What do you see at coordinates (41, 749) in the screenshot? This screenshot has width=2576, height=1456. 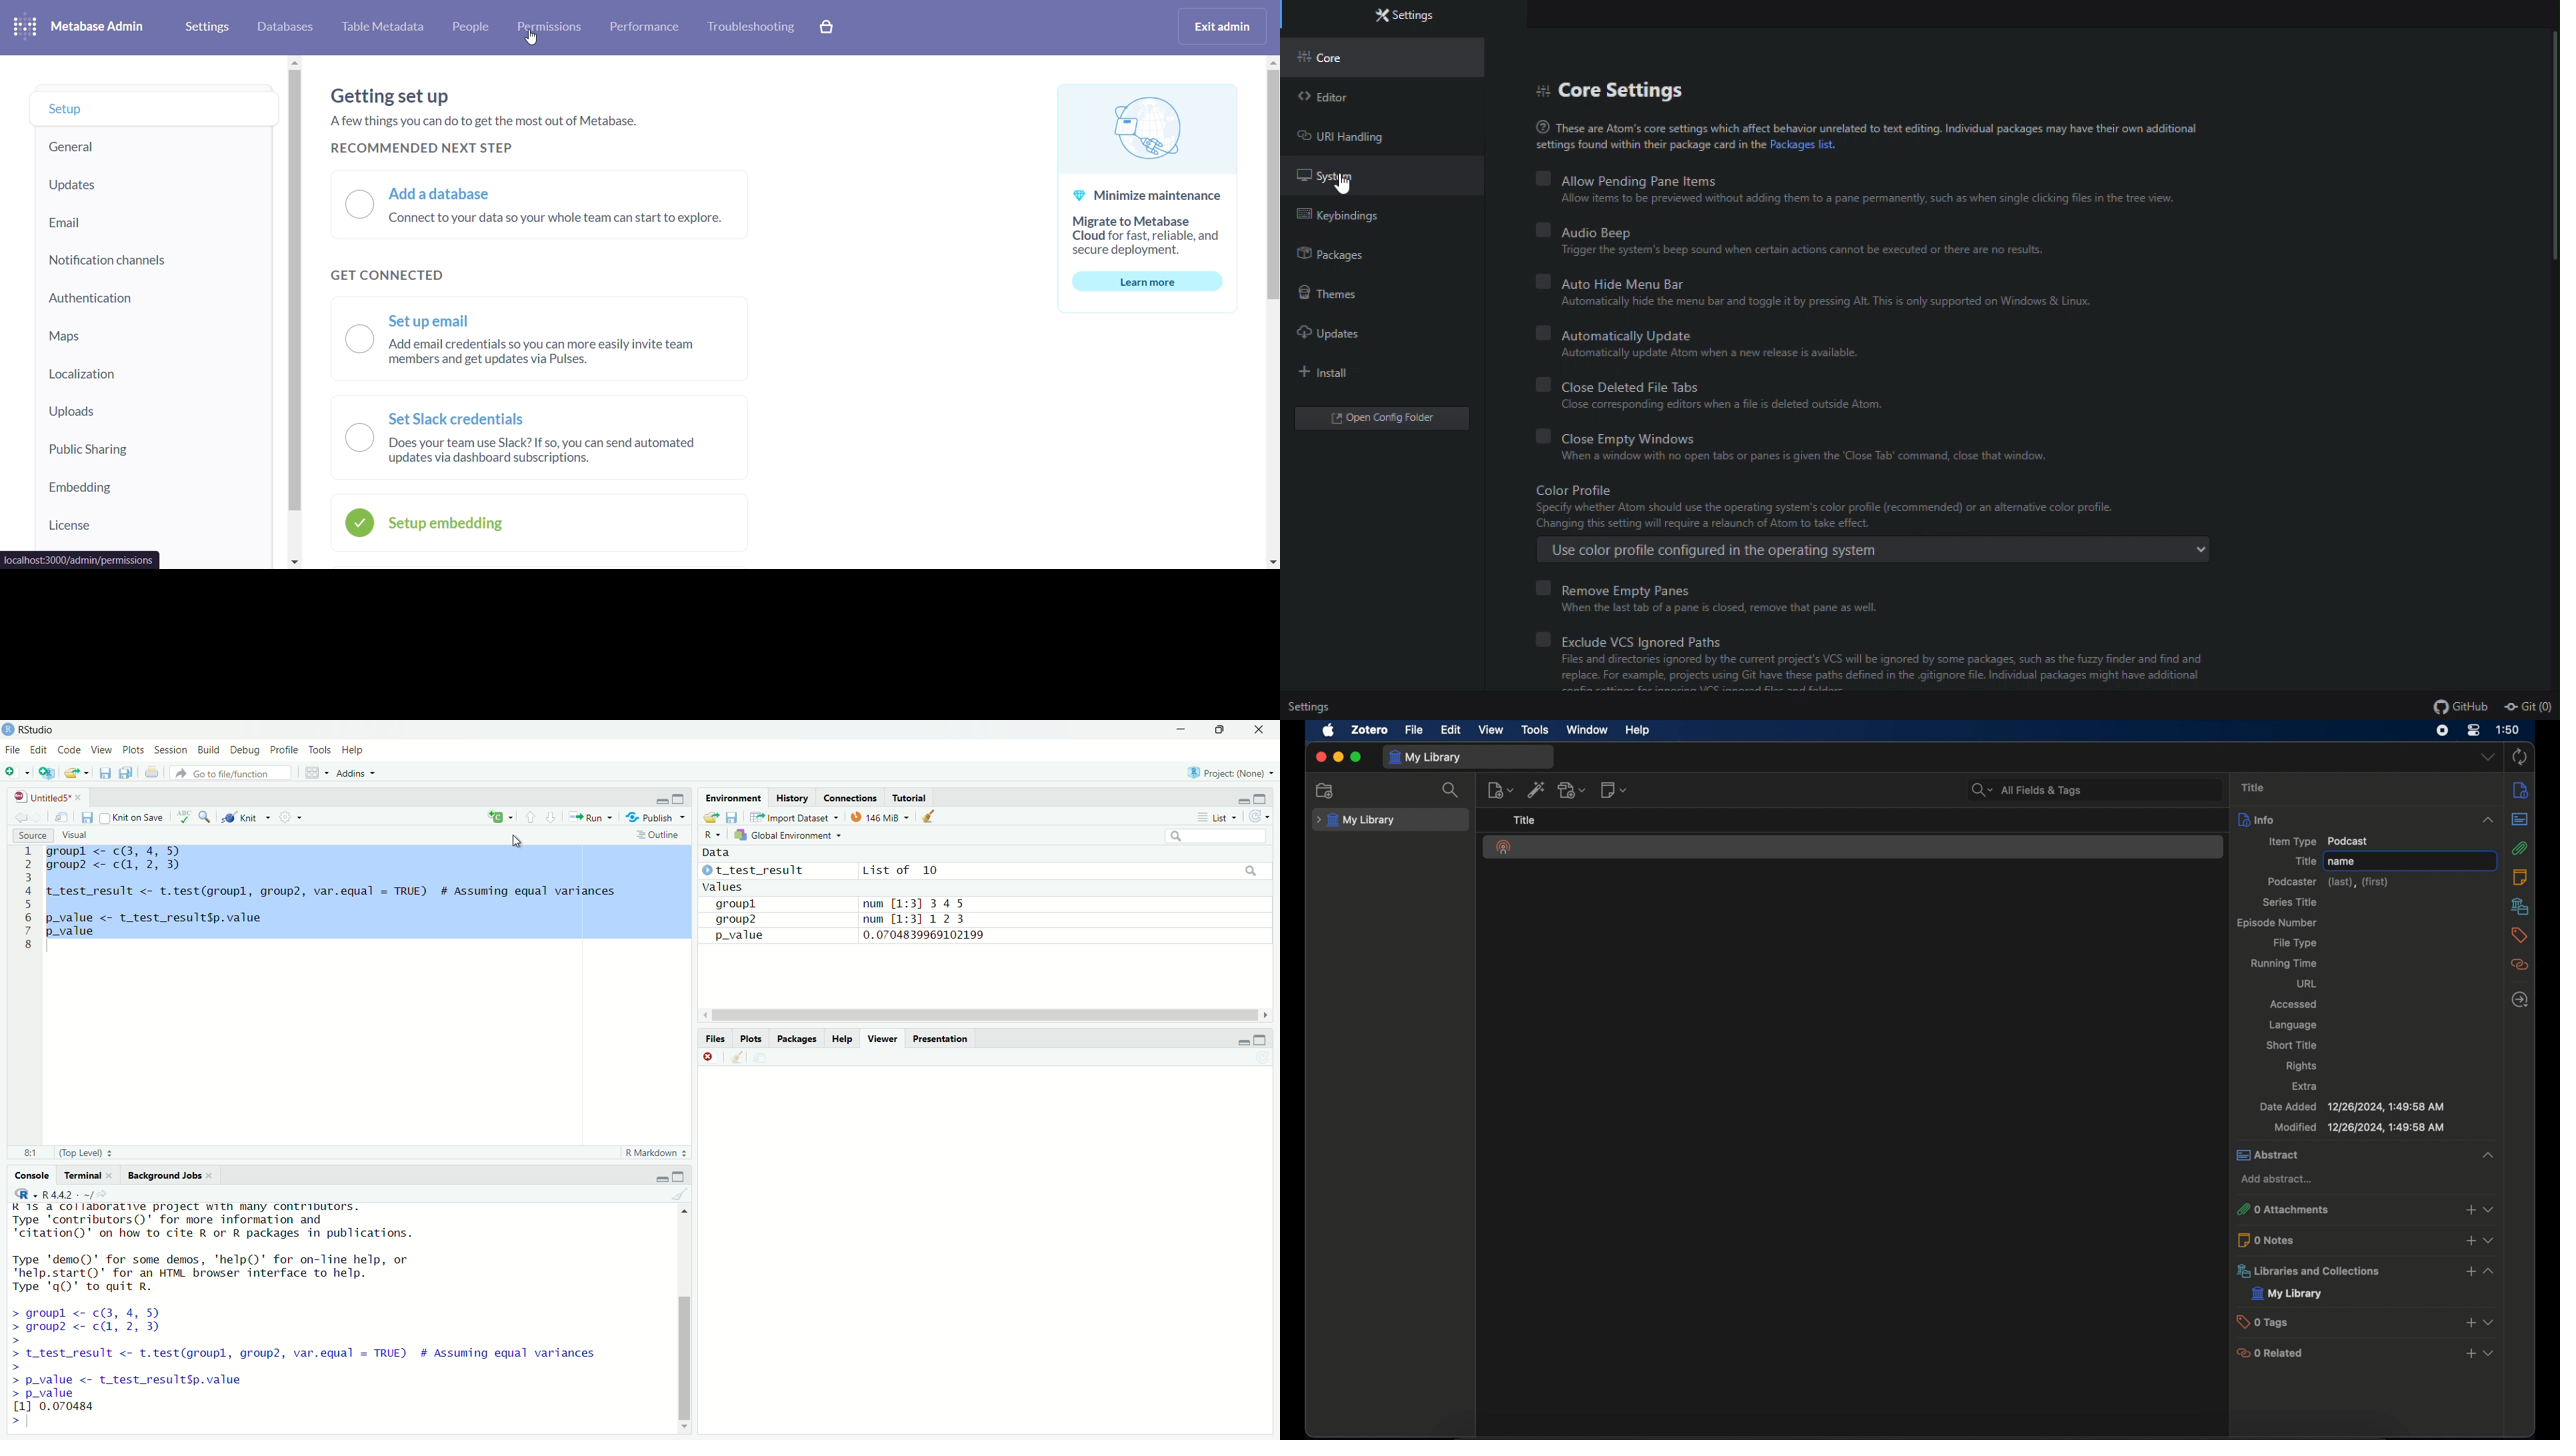 I see `Edit` at bounding box center [41, 749].